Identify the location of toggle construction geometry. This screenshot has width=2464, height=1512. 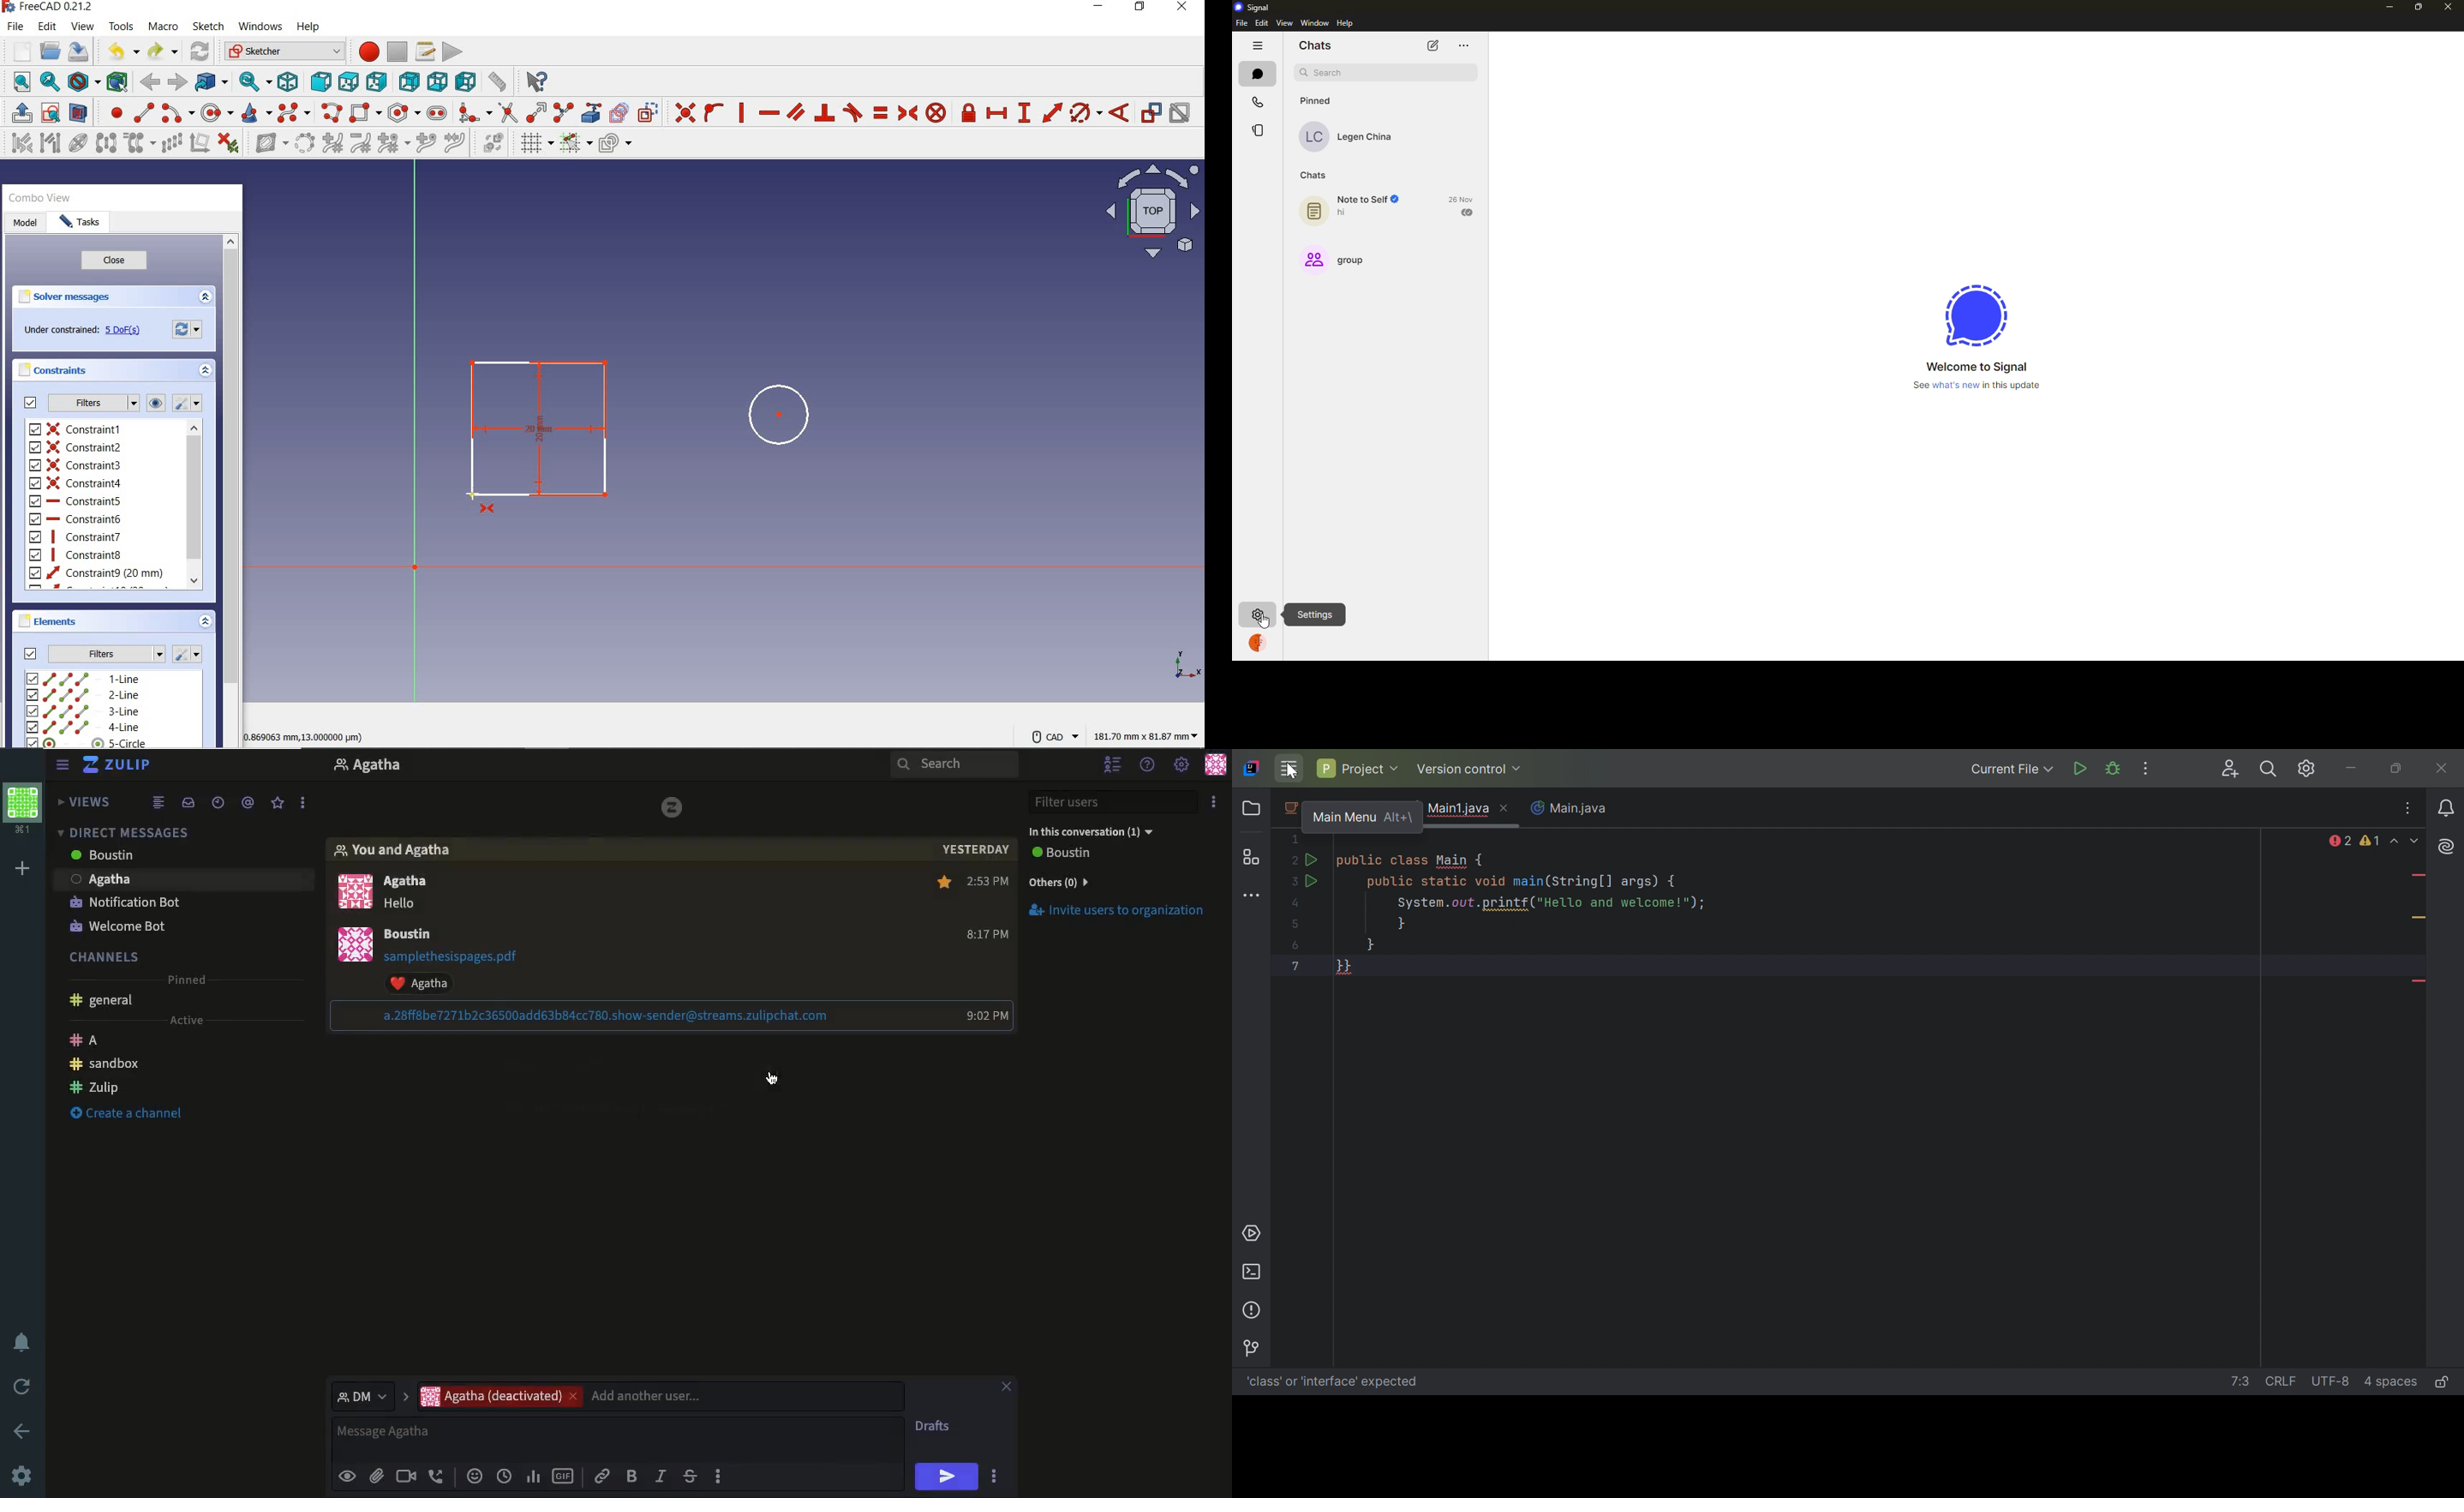
(650, 110).